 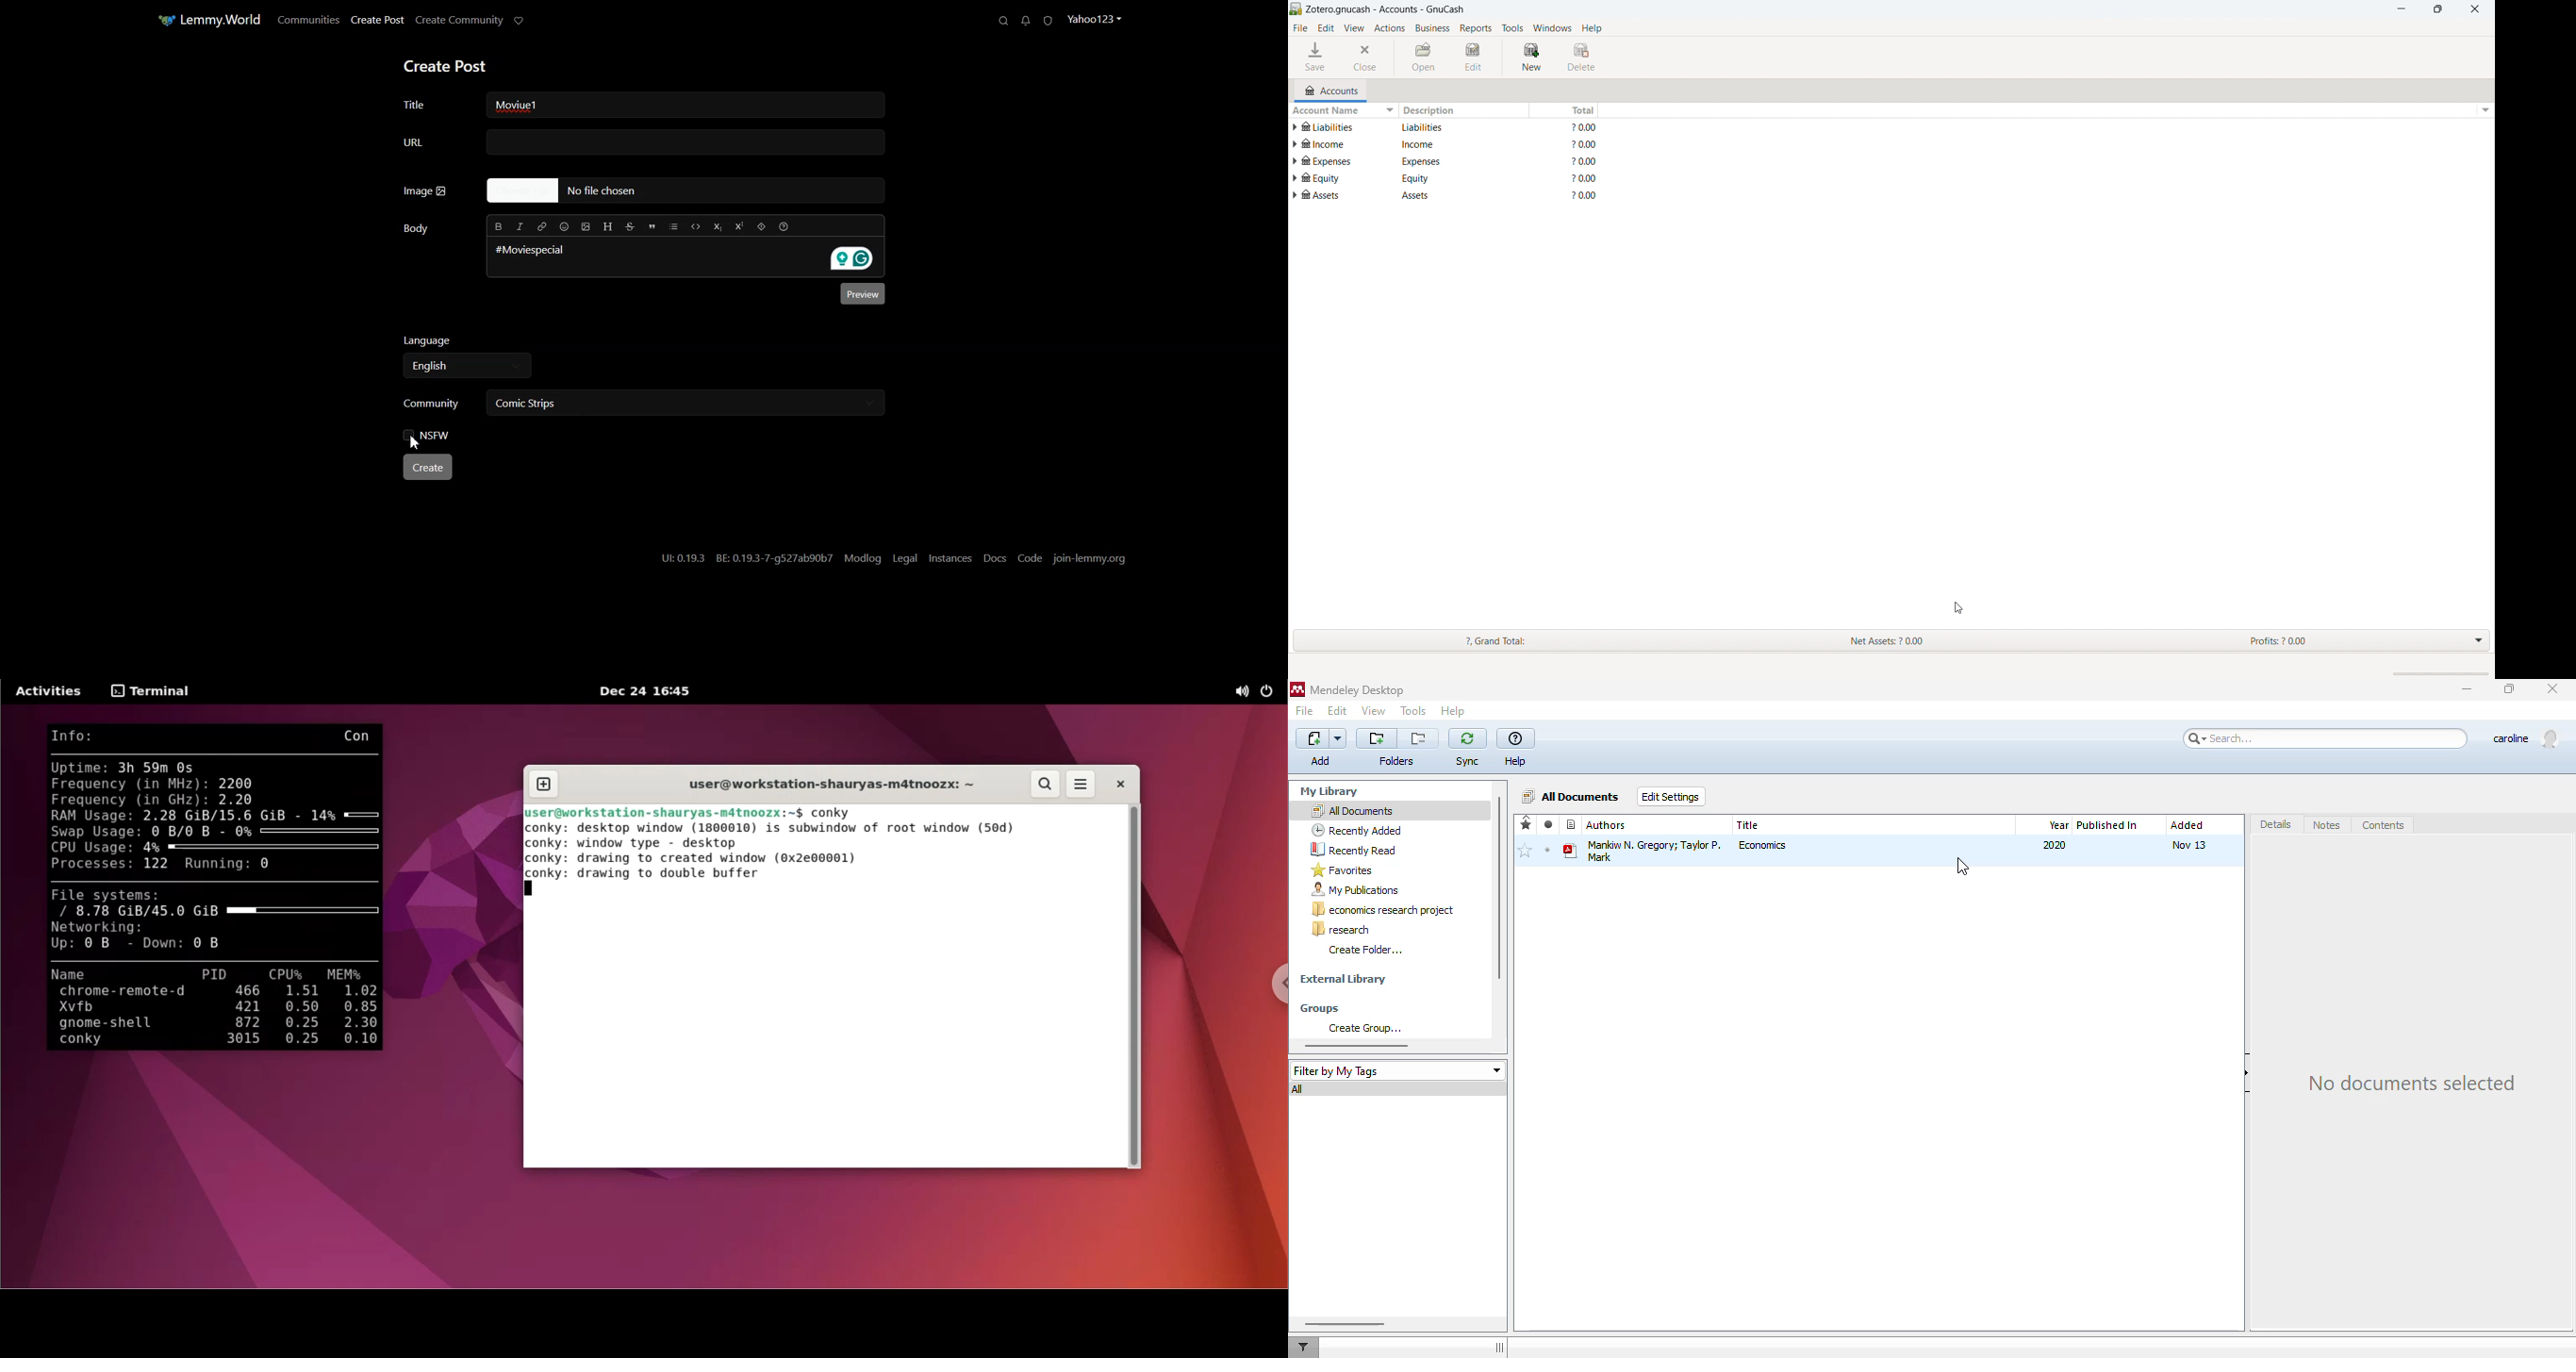 What do you see at coordinates (2188, 825) in the screenshot?
I see `added` at bounding box center [2188, 825].